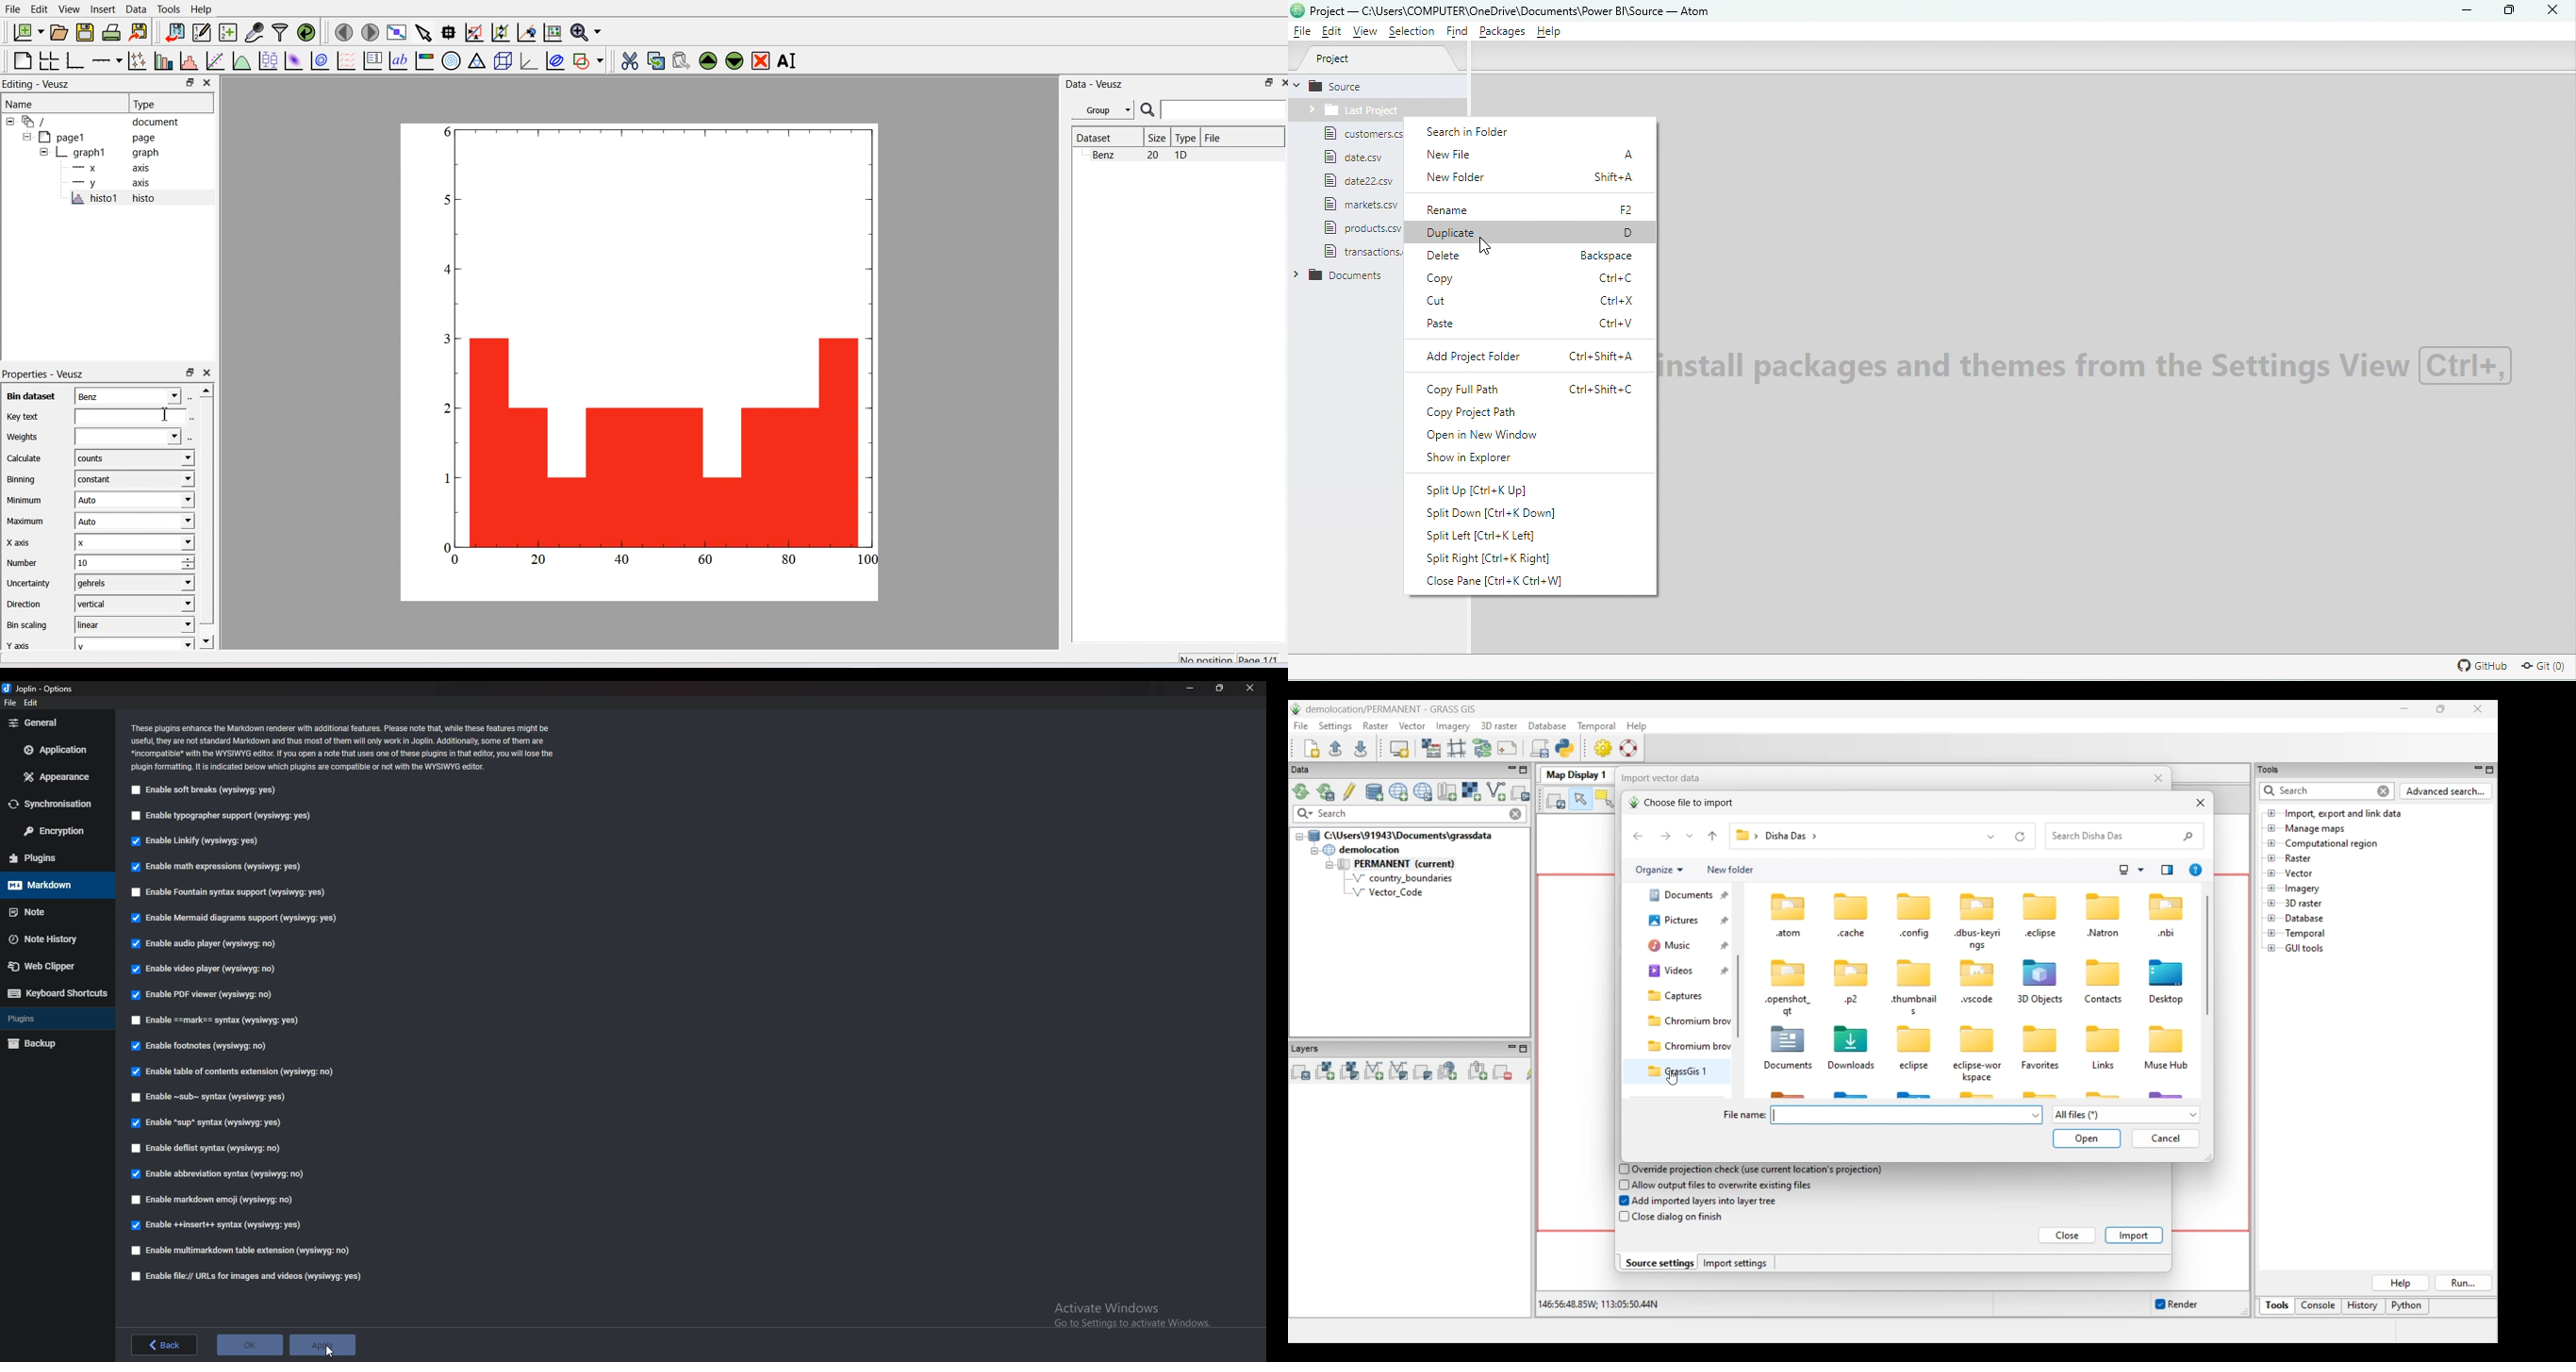  Describe the element at coordinates (92, 436) in the screenshot. I see `Weights` at that location.